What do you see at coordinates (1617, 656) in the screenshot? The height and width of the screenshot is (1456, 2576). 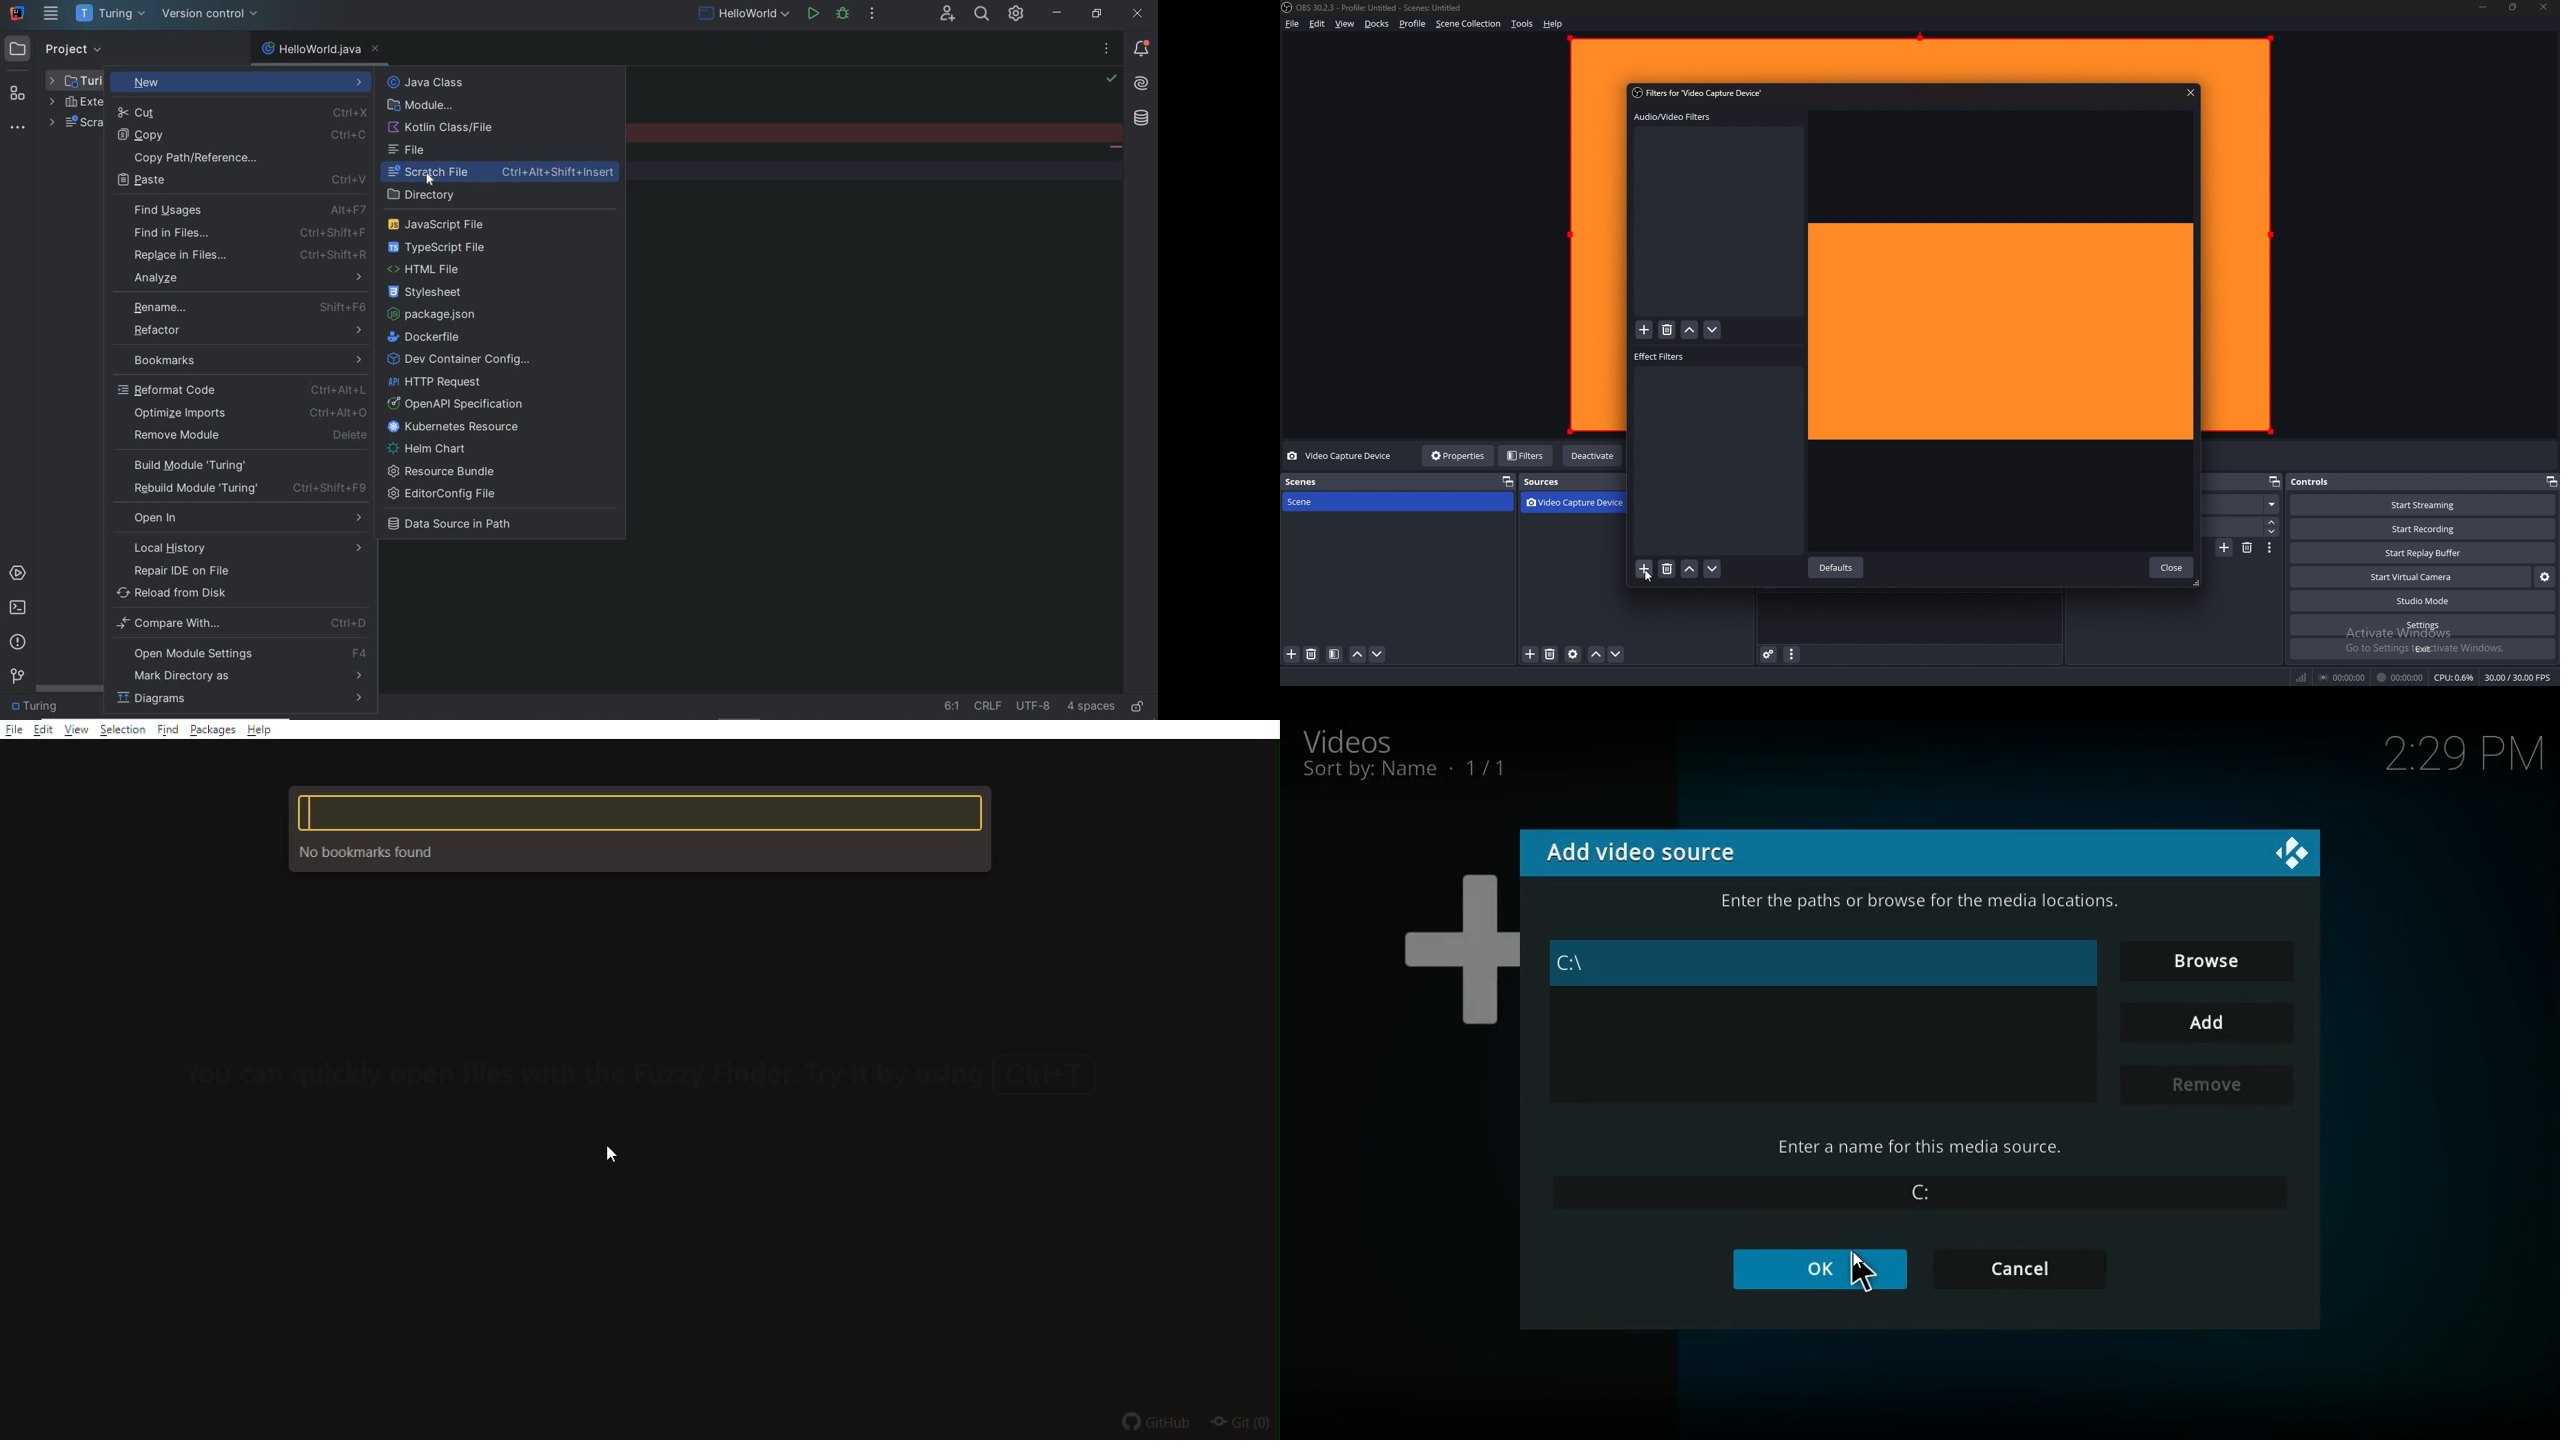 I see `move source down` at bounding box center [1617, 656].